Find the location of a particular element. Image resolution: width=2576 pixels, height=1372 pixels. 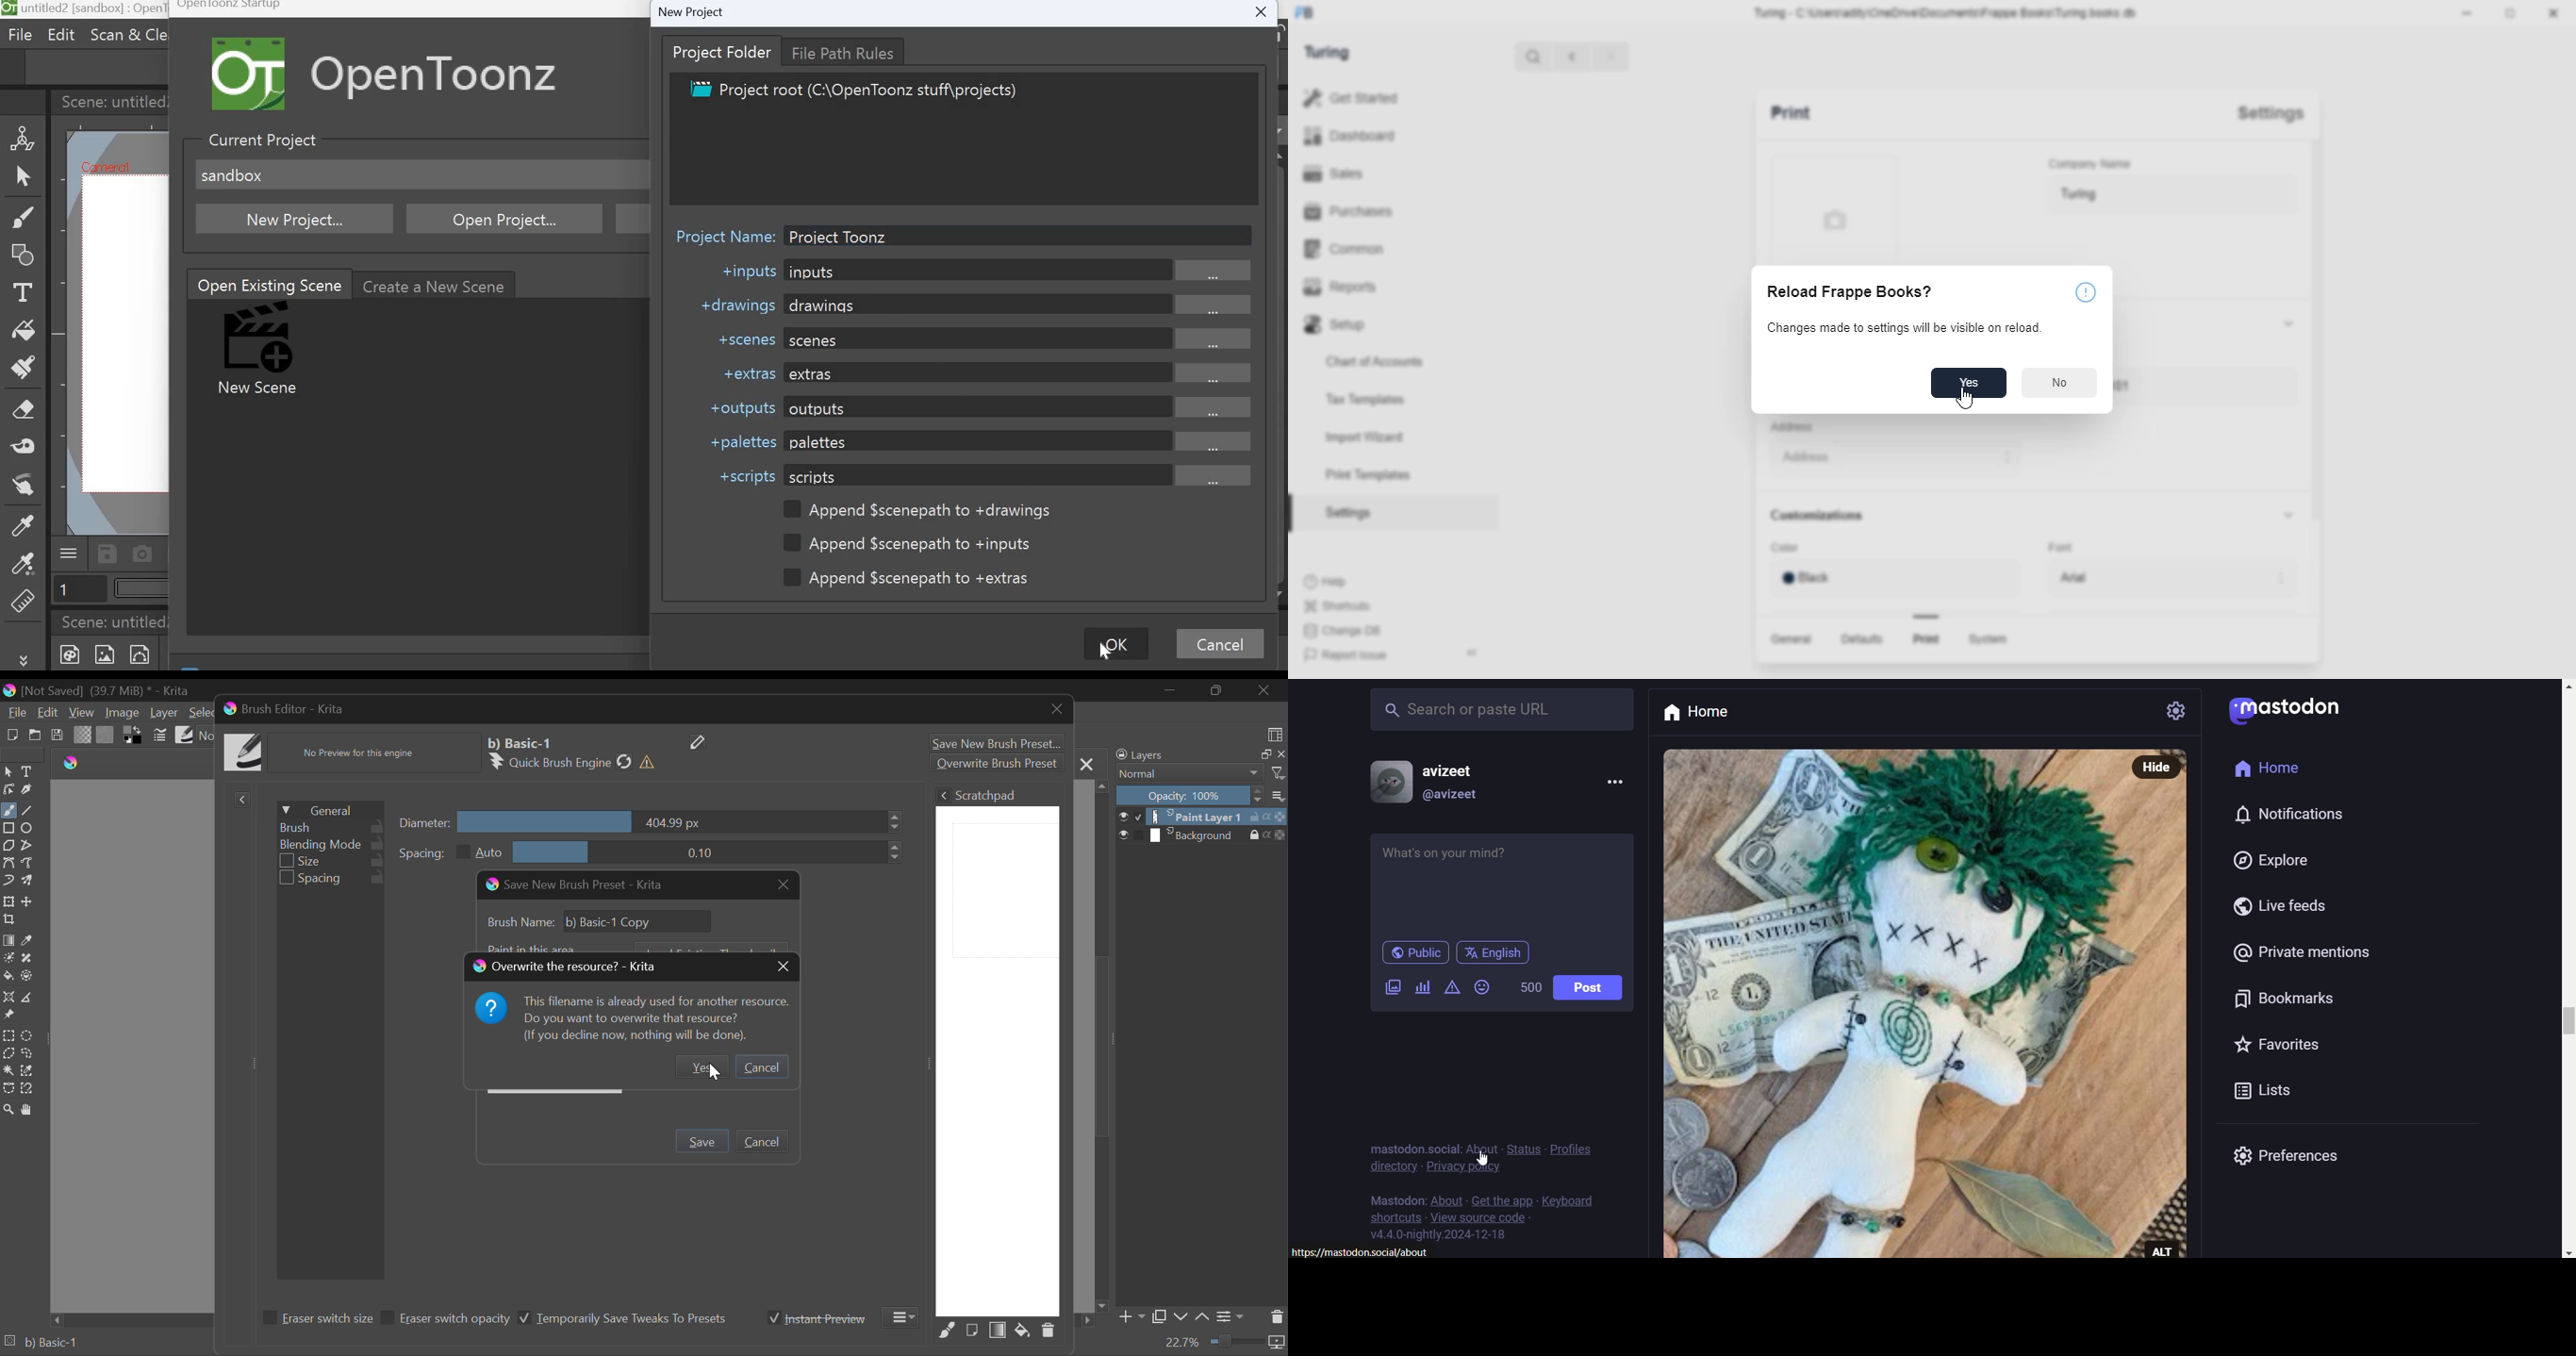

hide is located at coordinates (2159, 766).